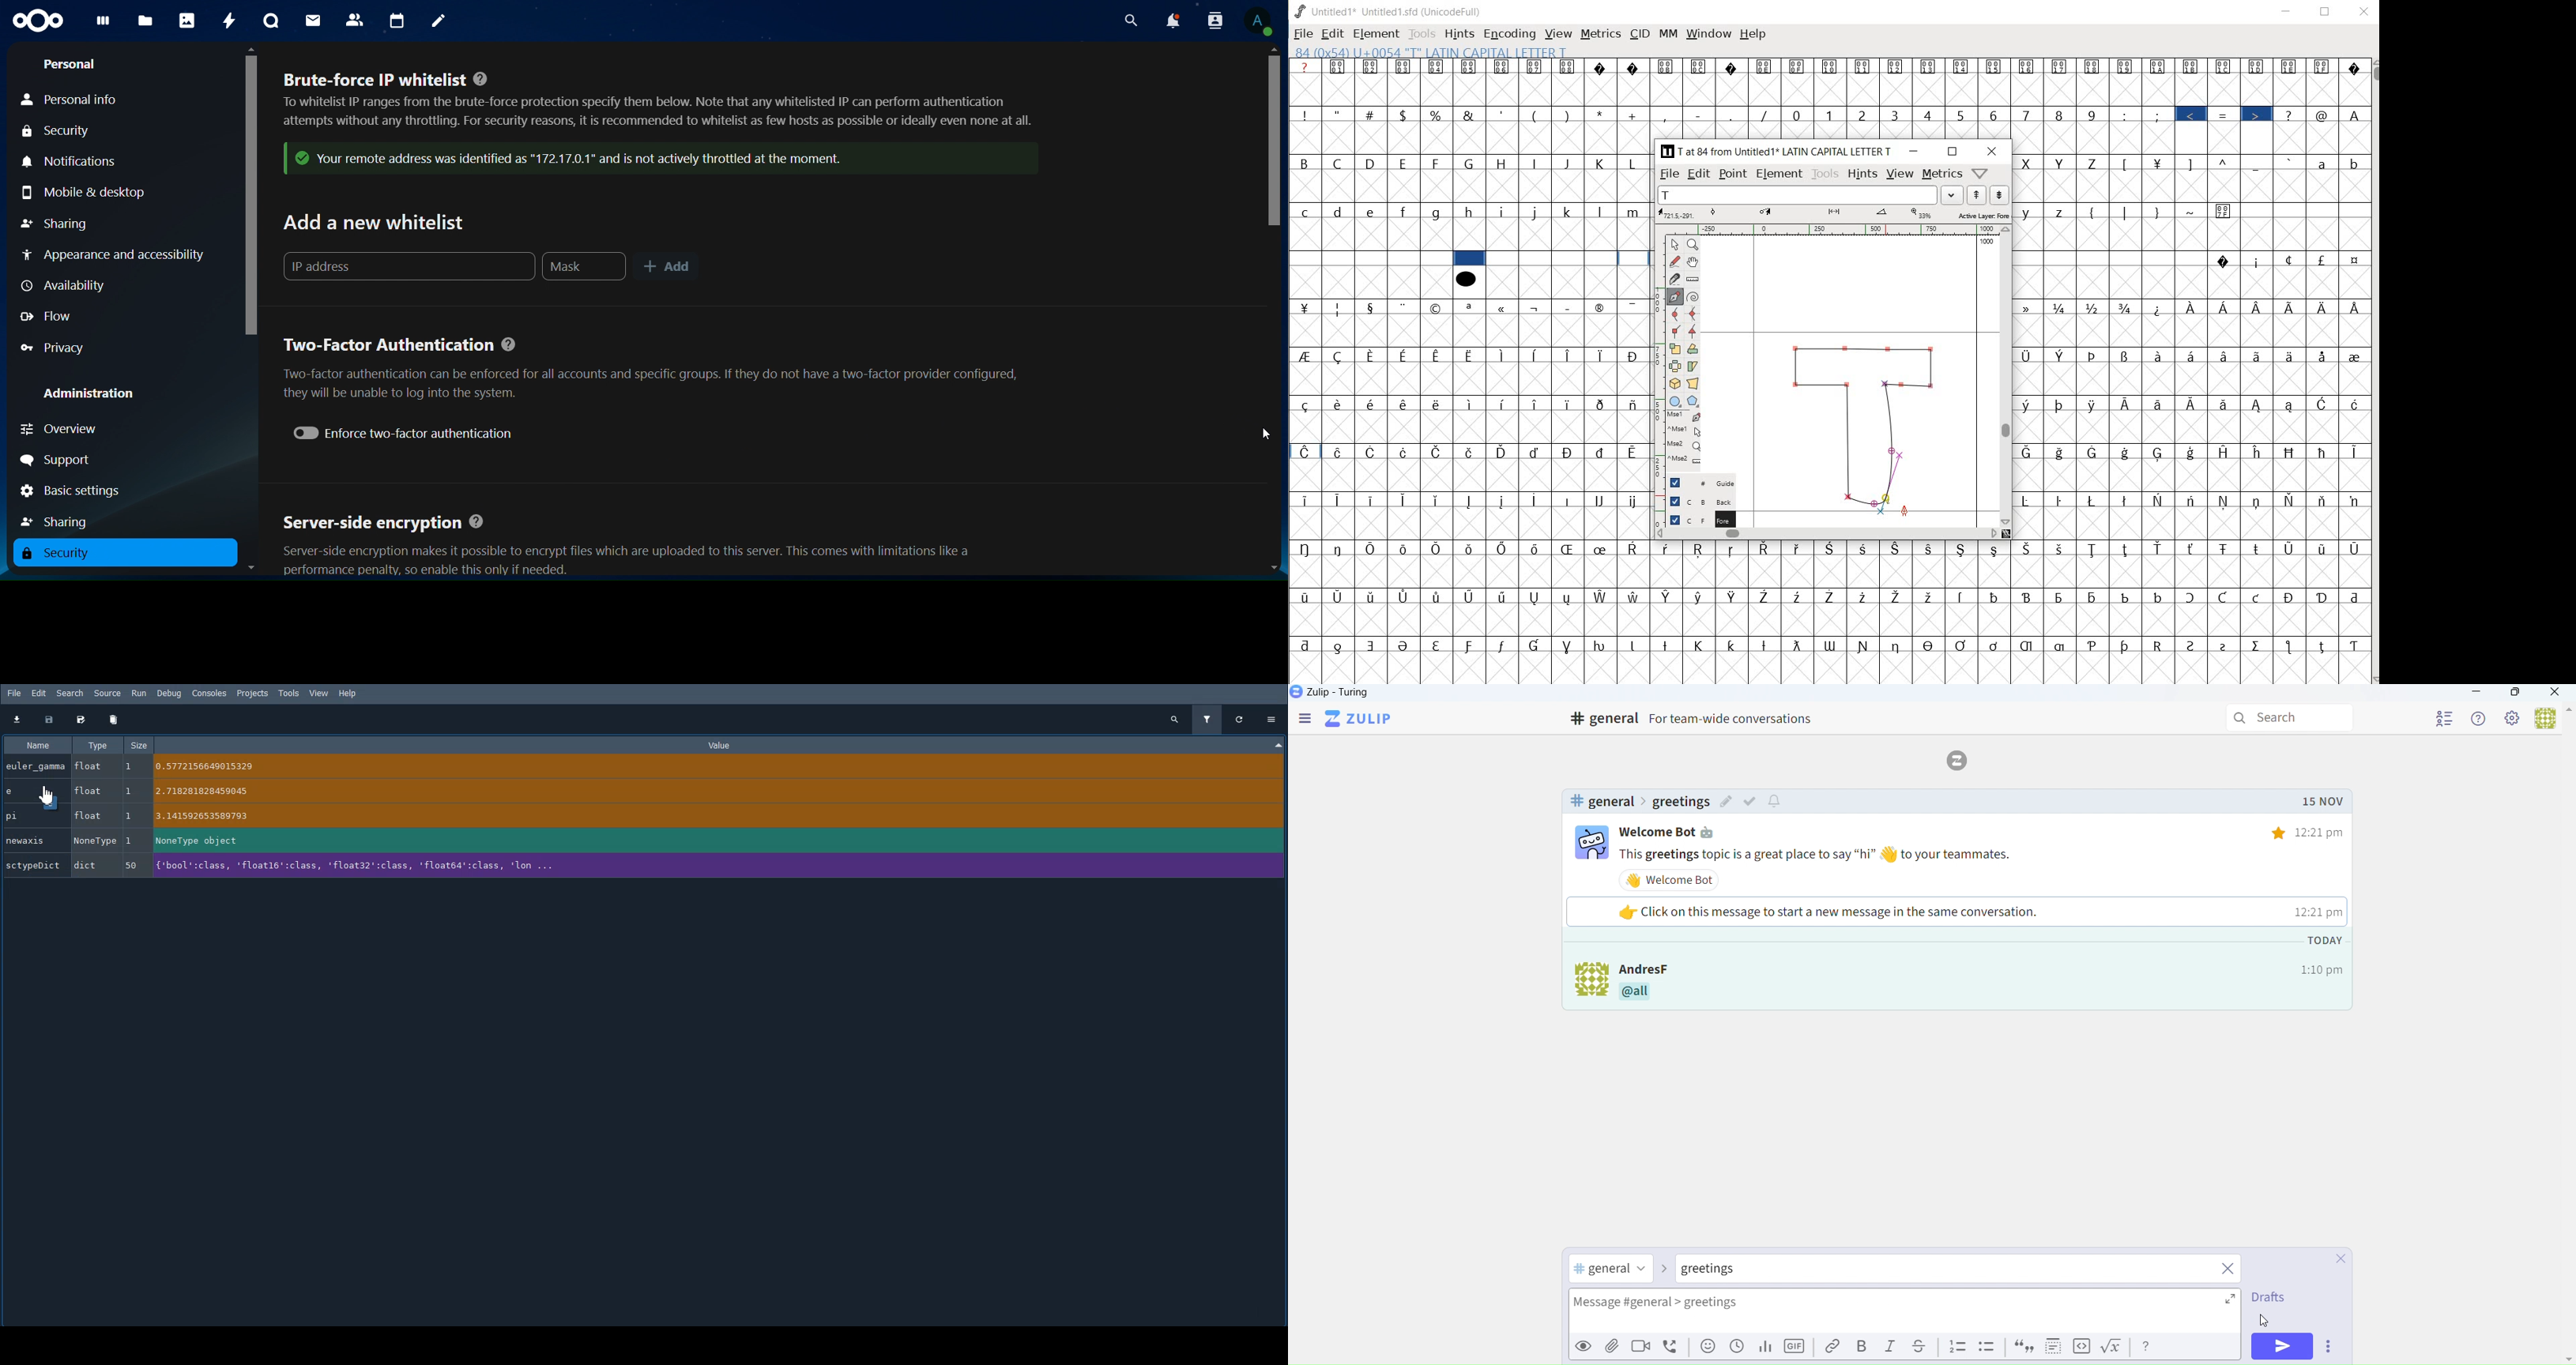 This screenshot has height=1372, width=2576. Describe the element at coordinates (1798, 115) in the screenshot. I see `0` at that location.